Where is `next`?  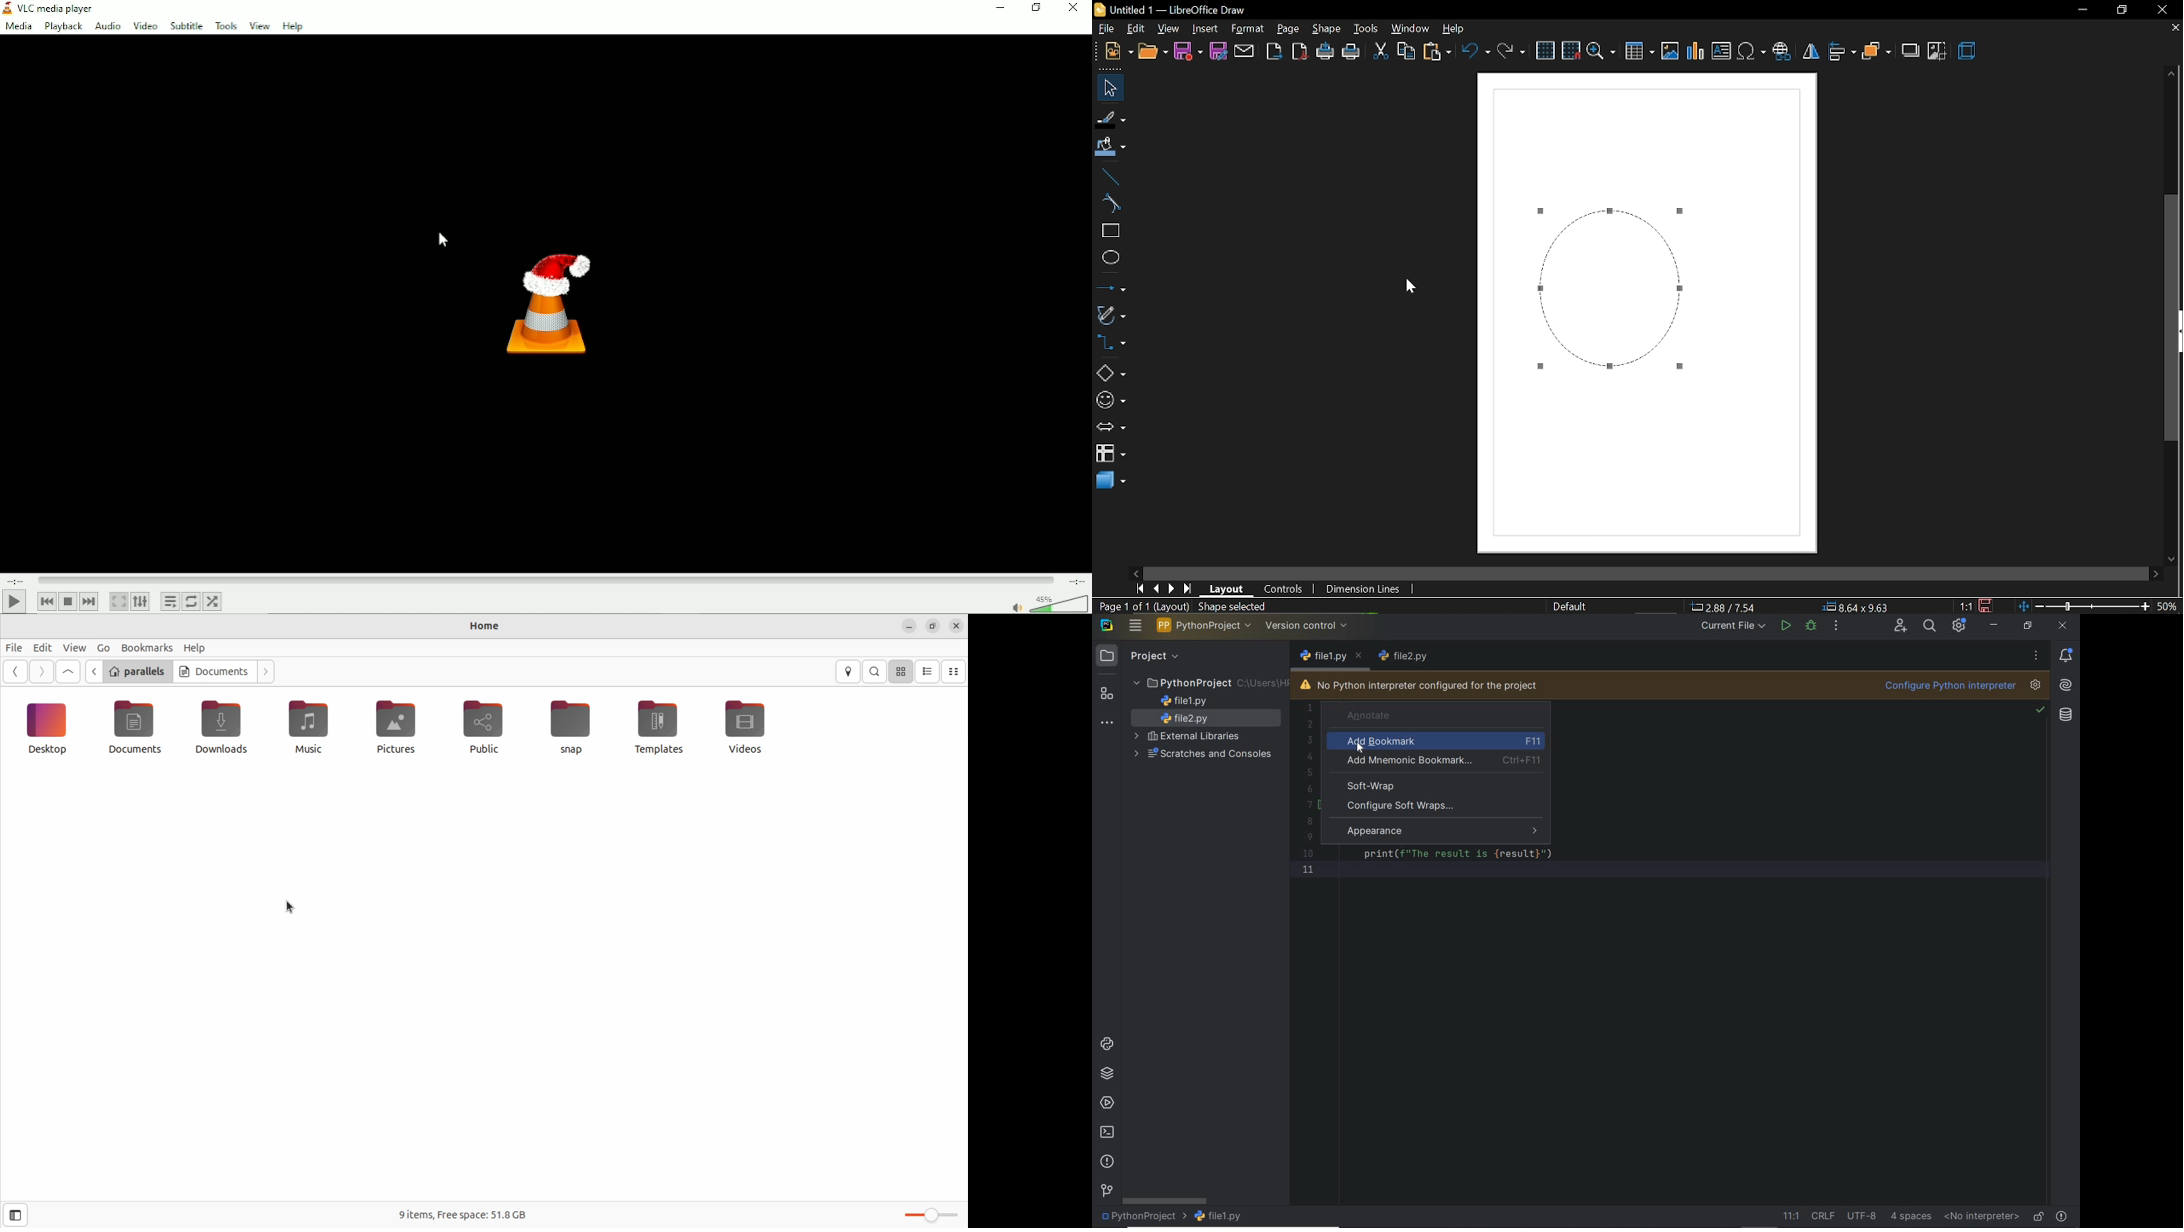 next is located at coordinates (266, 672).